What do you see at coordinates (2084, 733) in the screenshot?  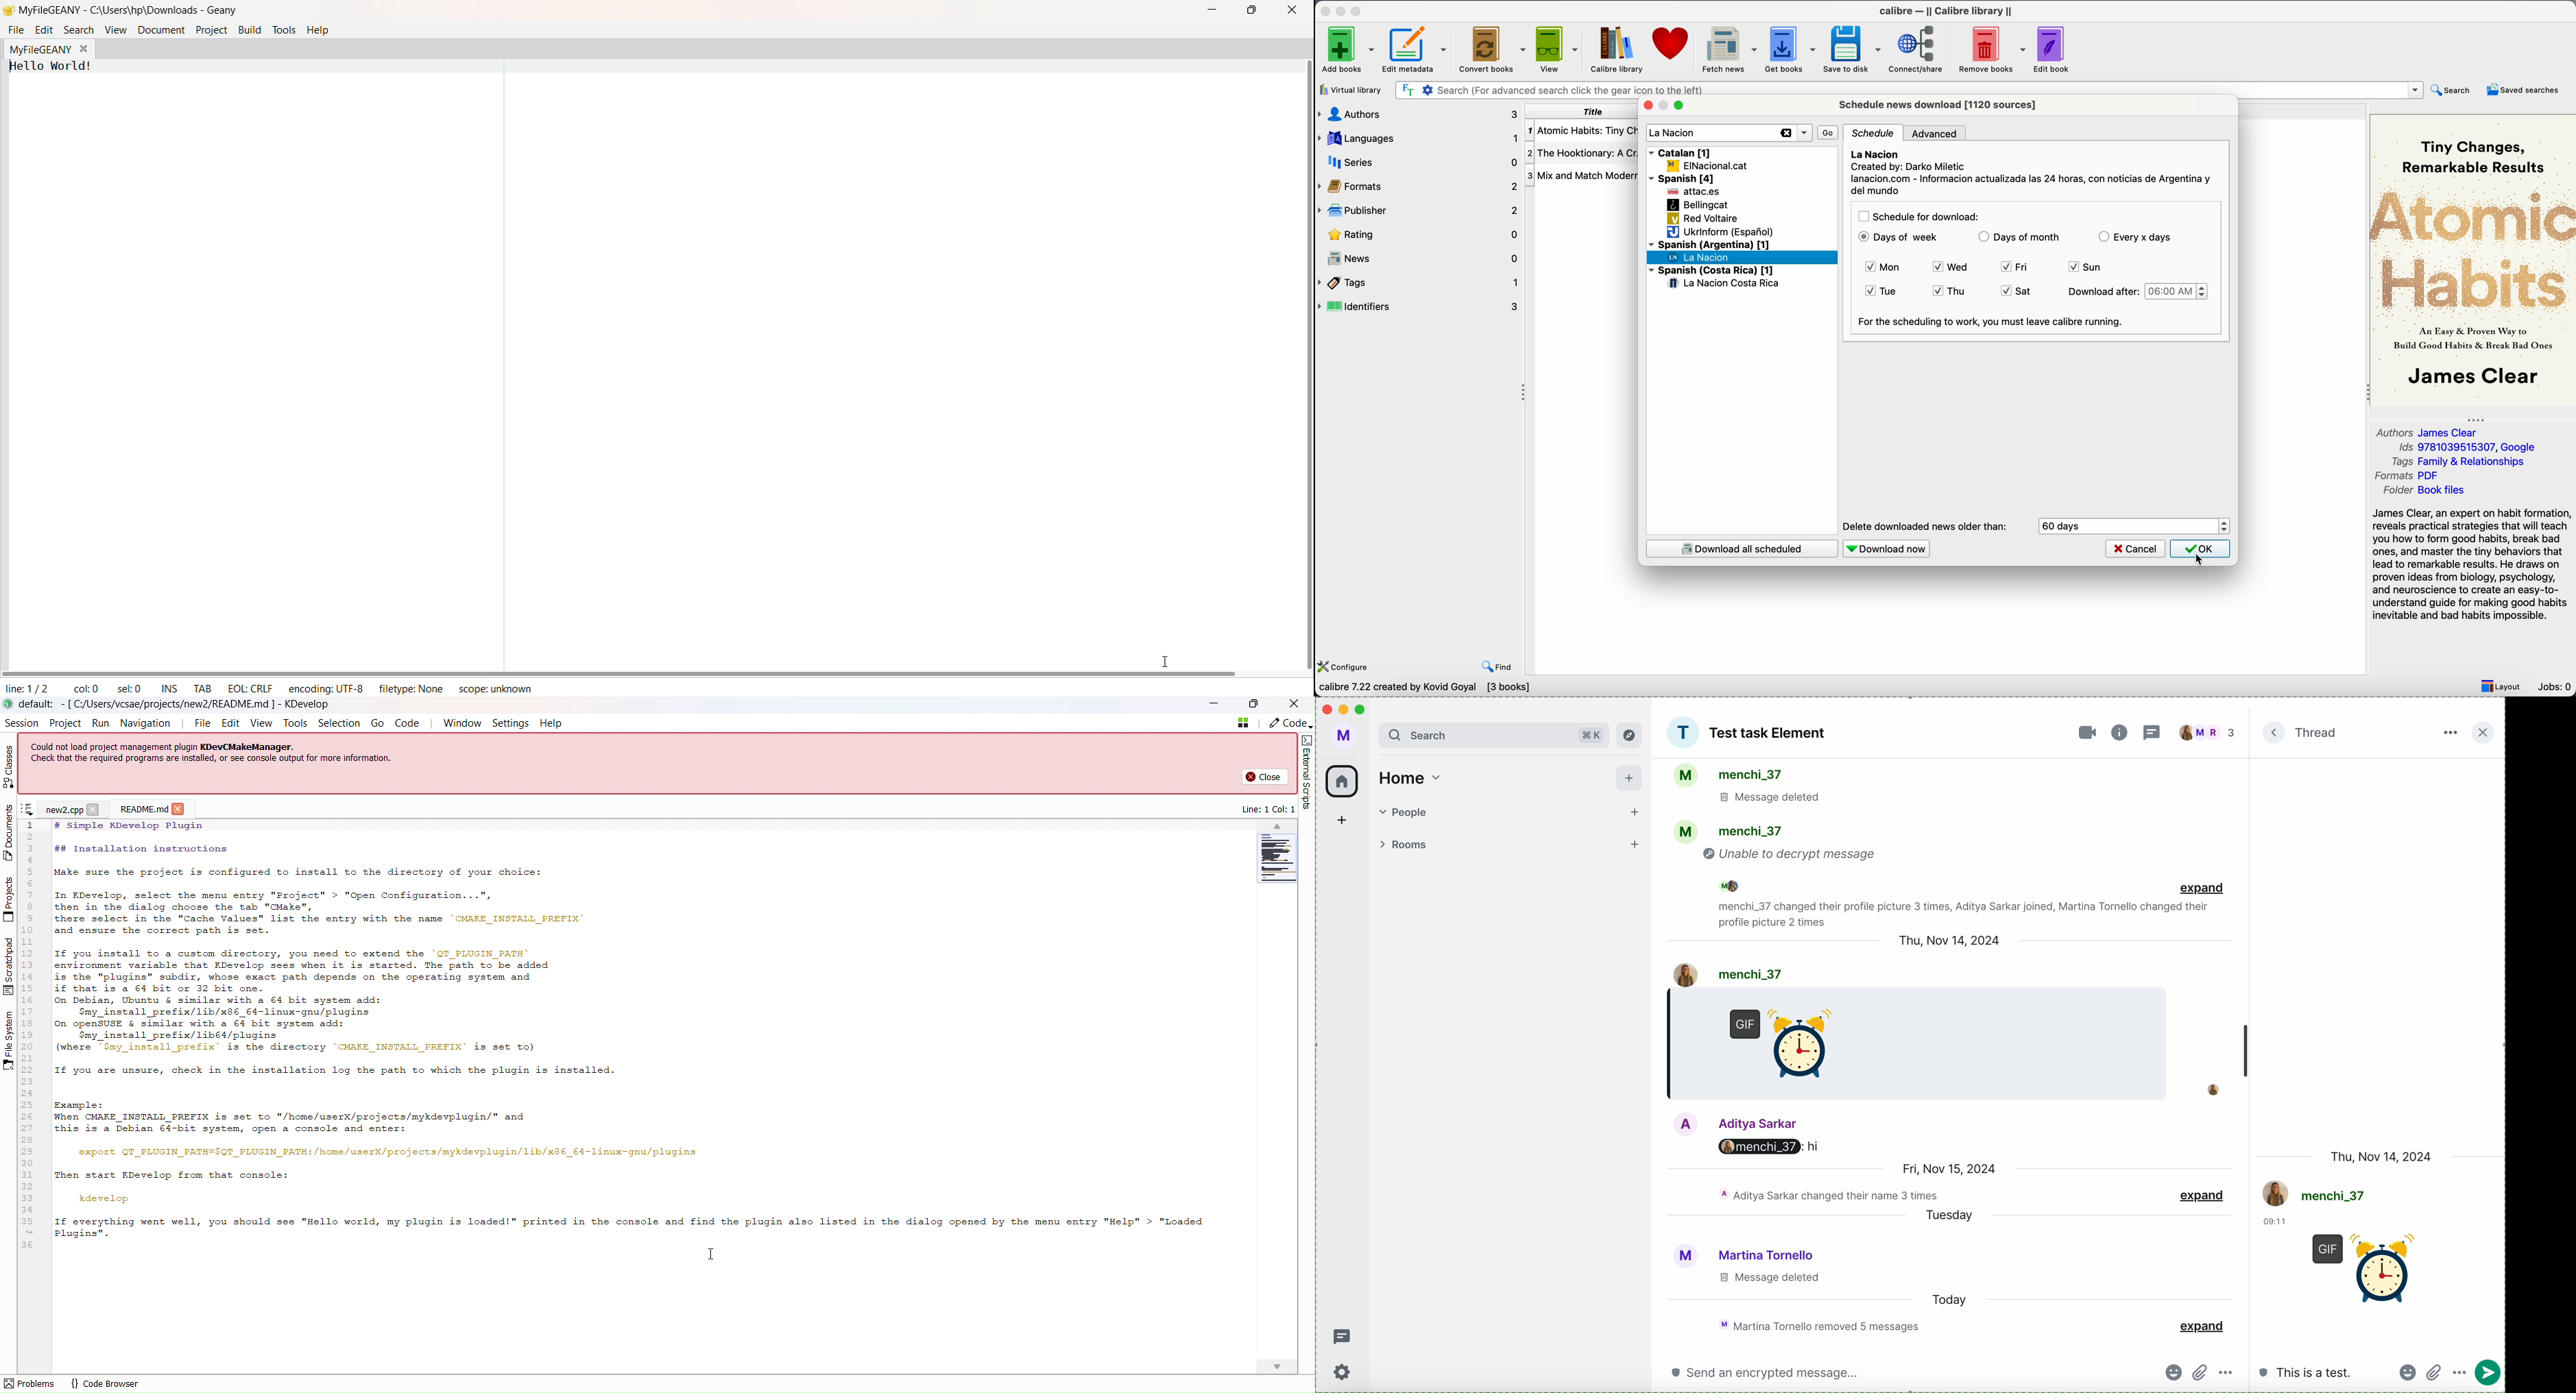 I see `video call` at bounding box center [2084, 733].